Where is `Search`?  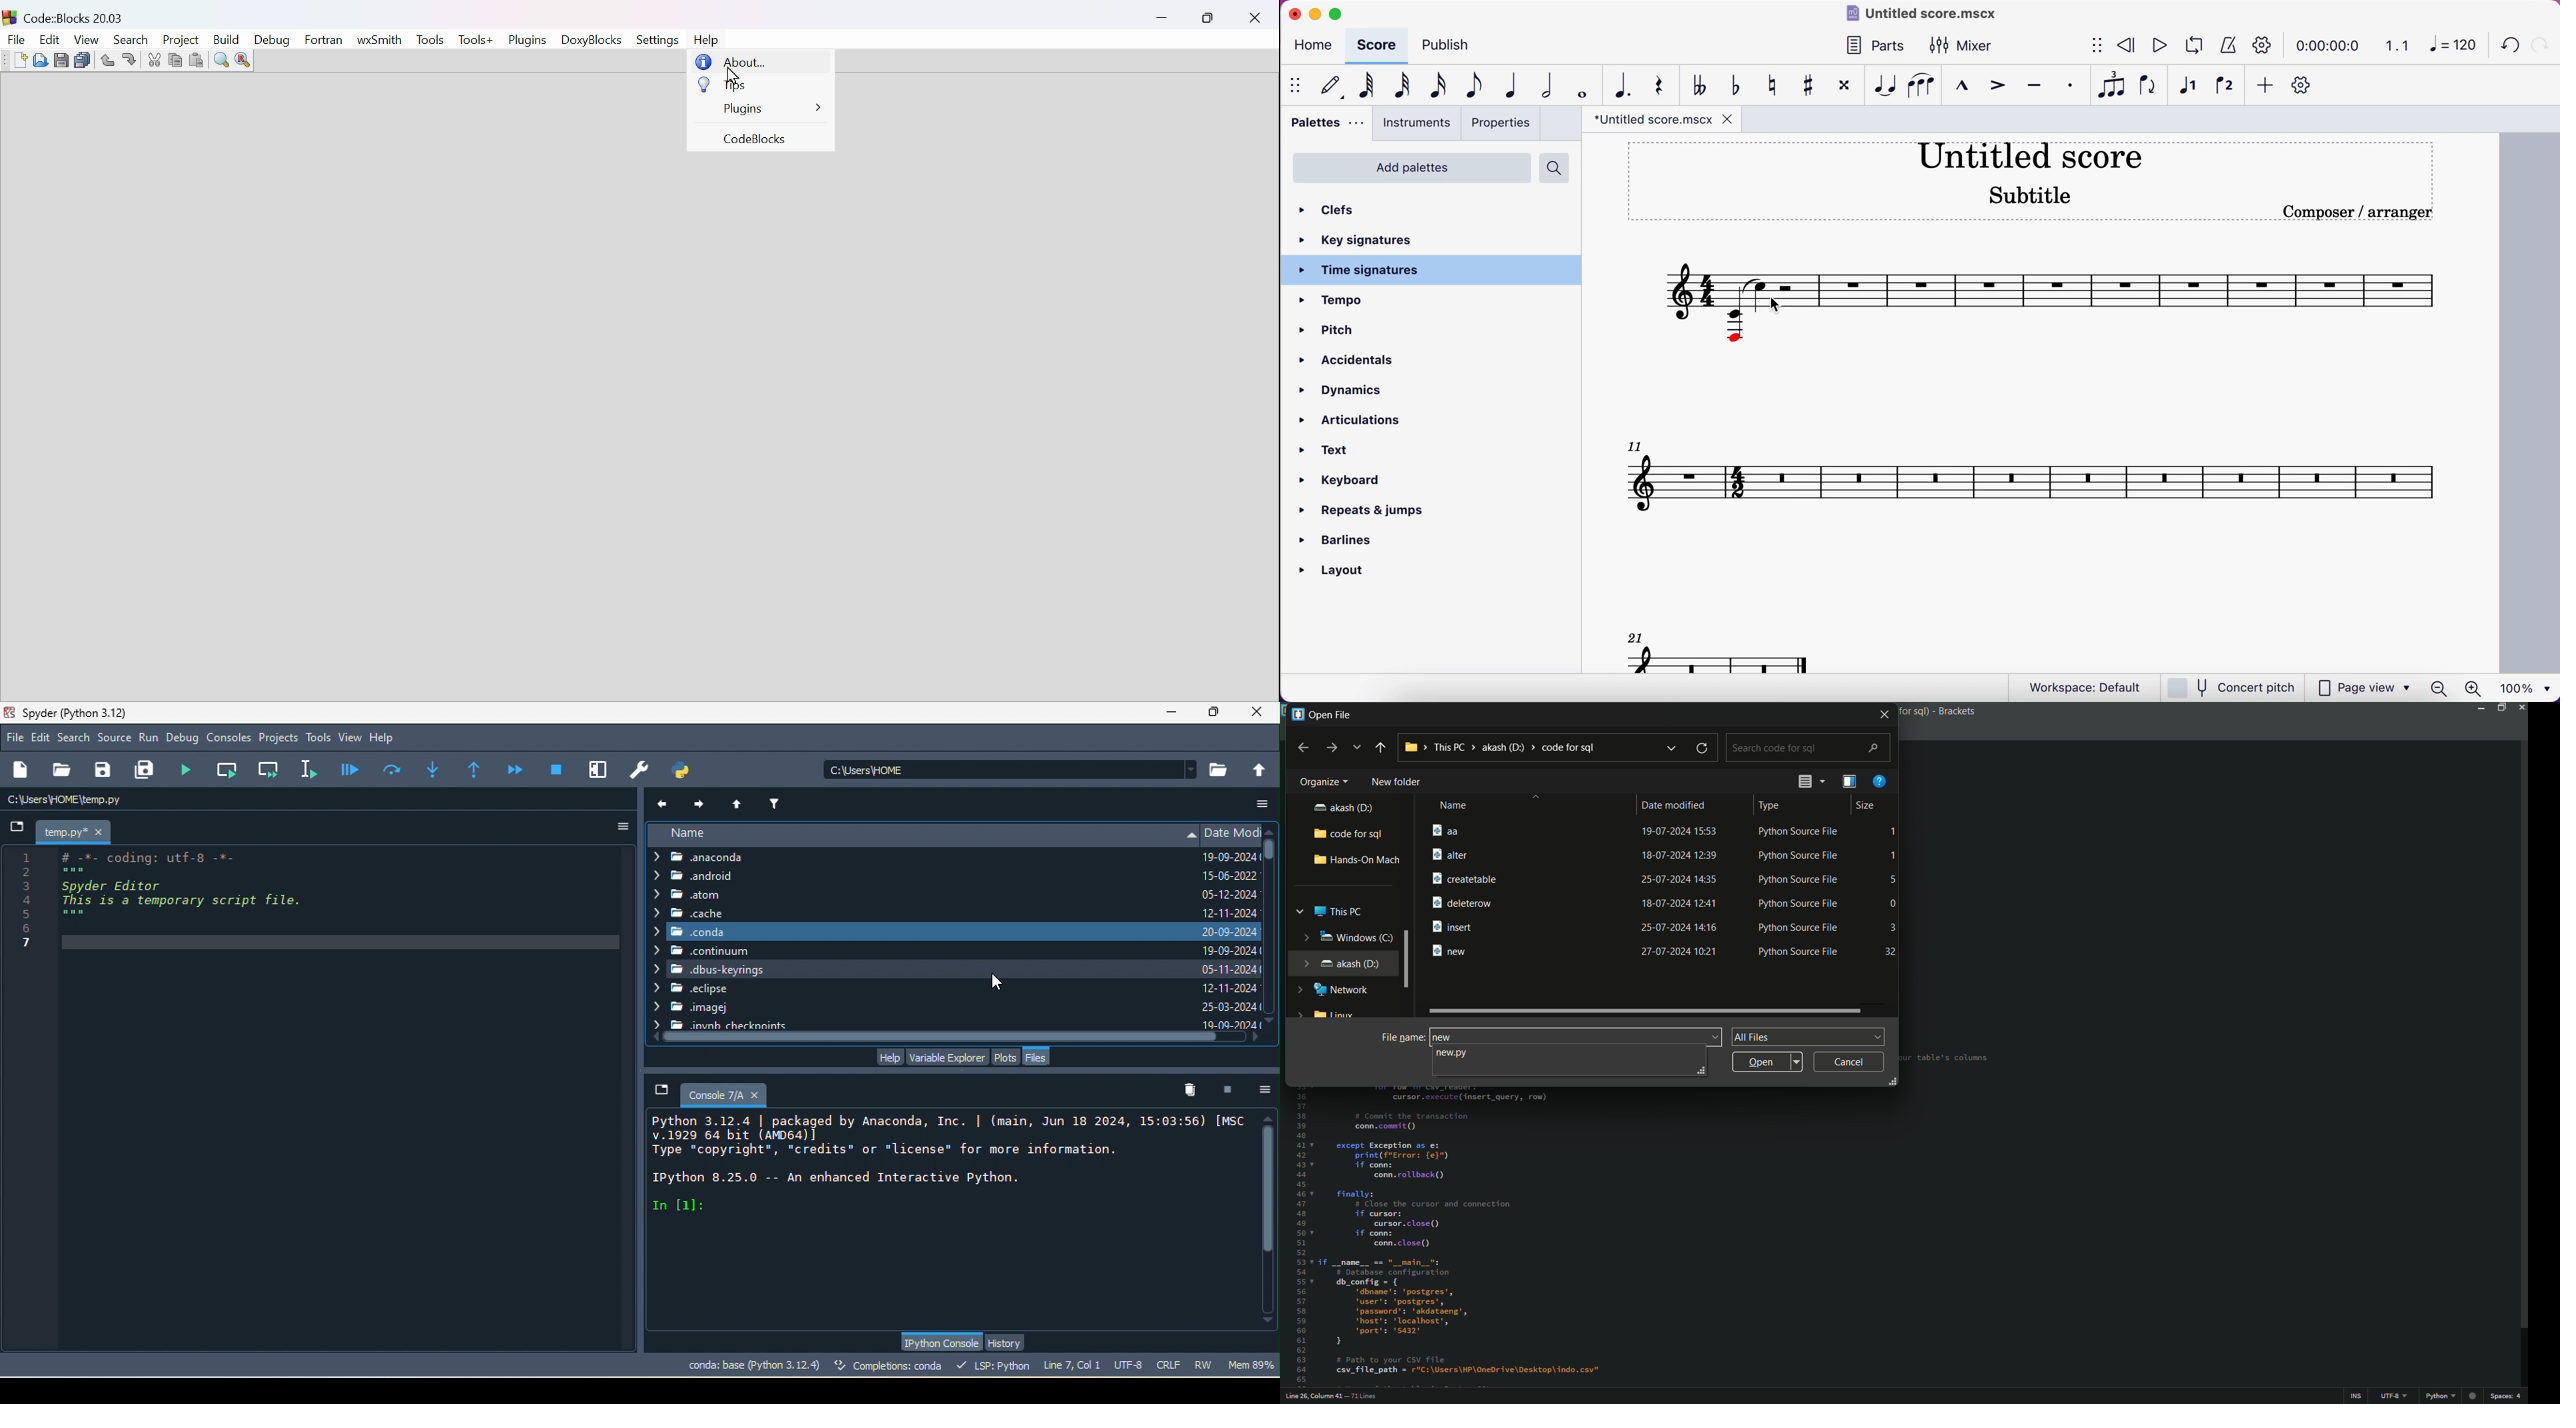
Search is located at coordinates (131, 39).